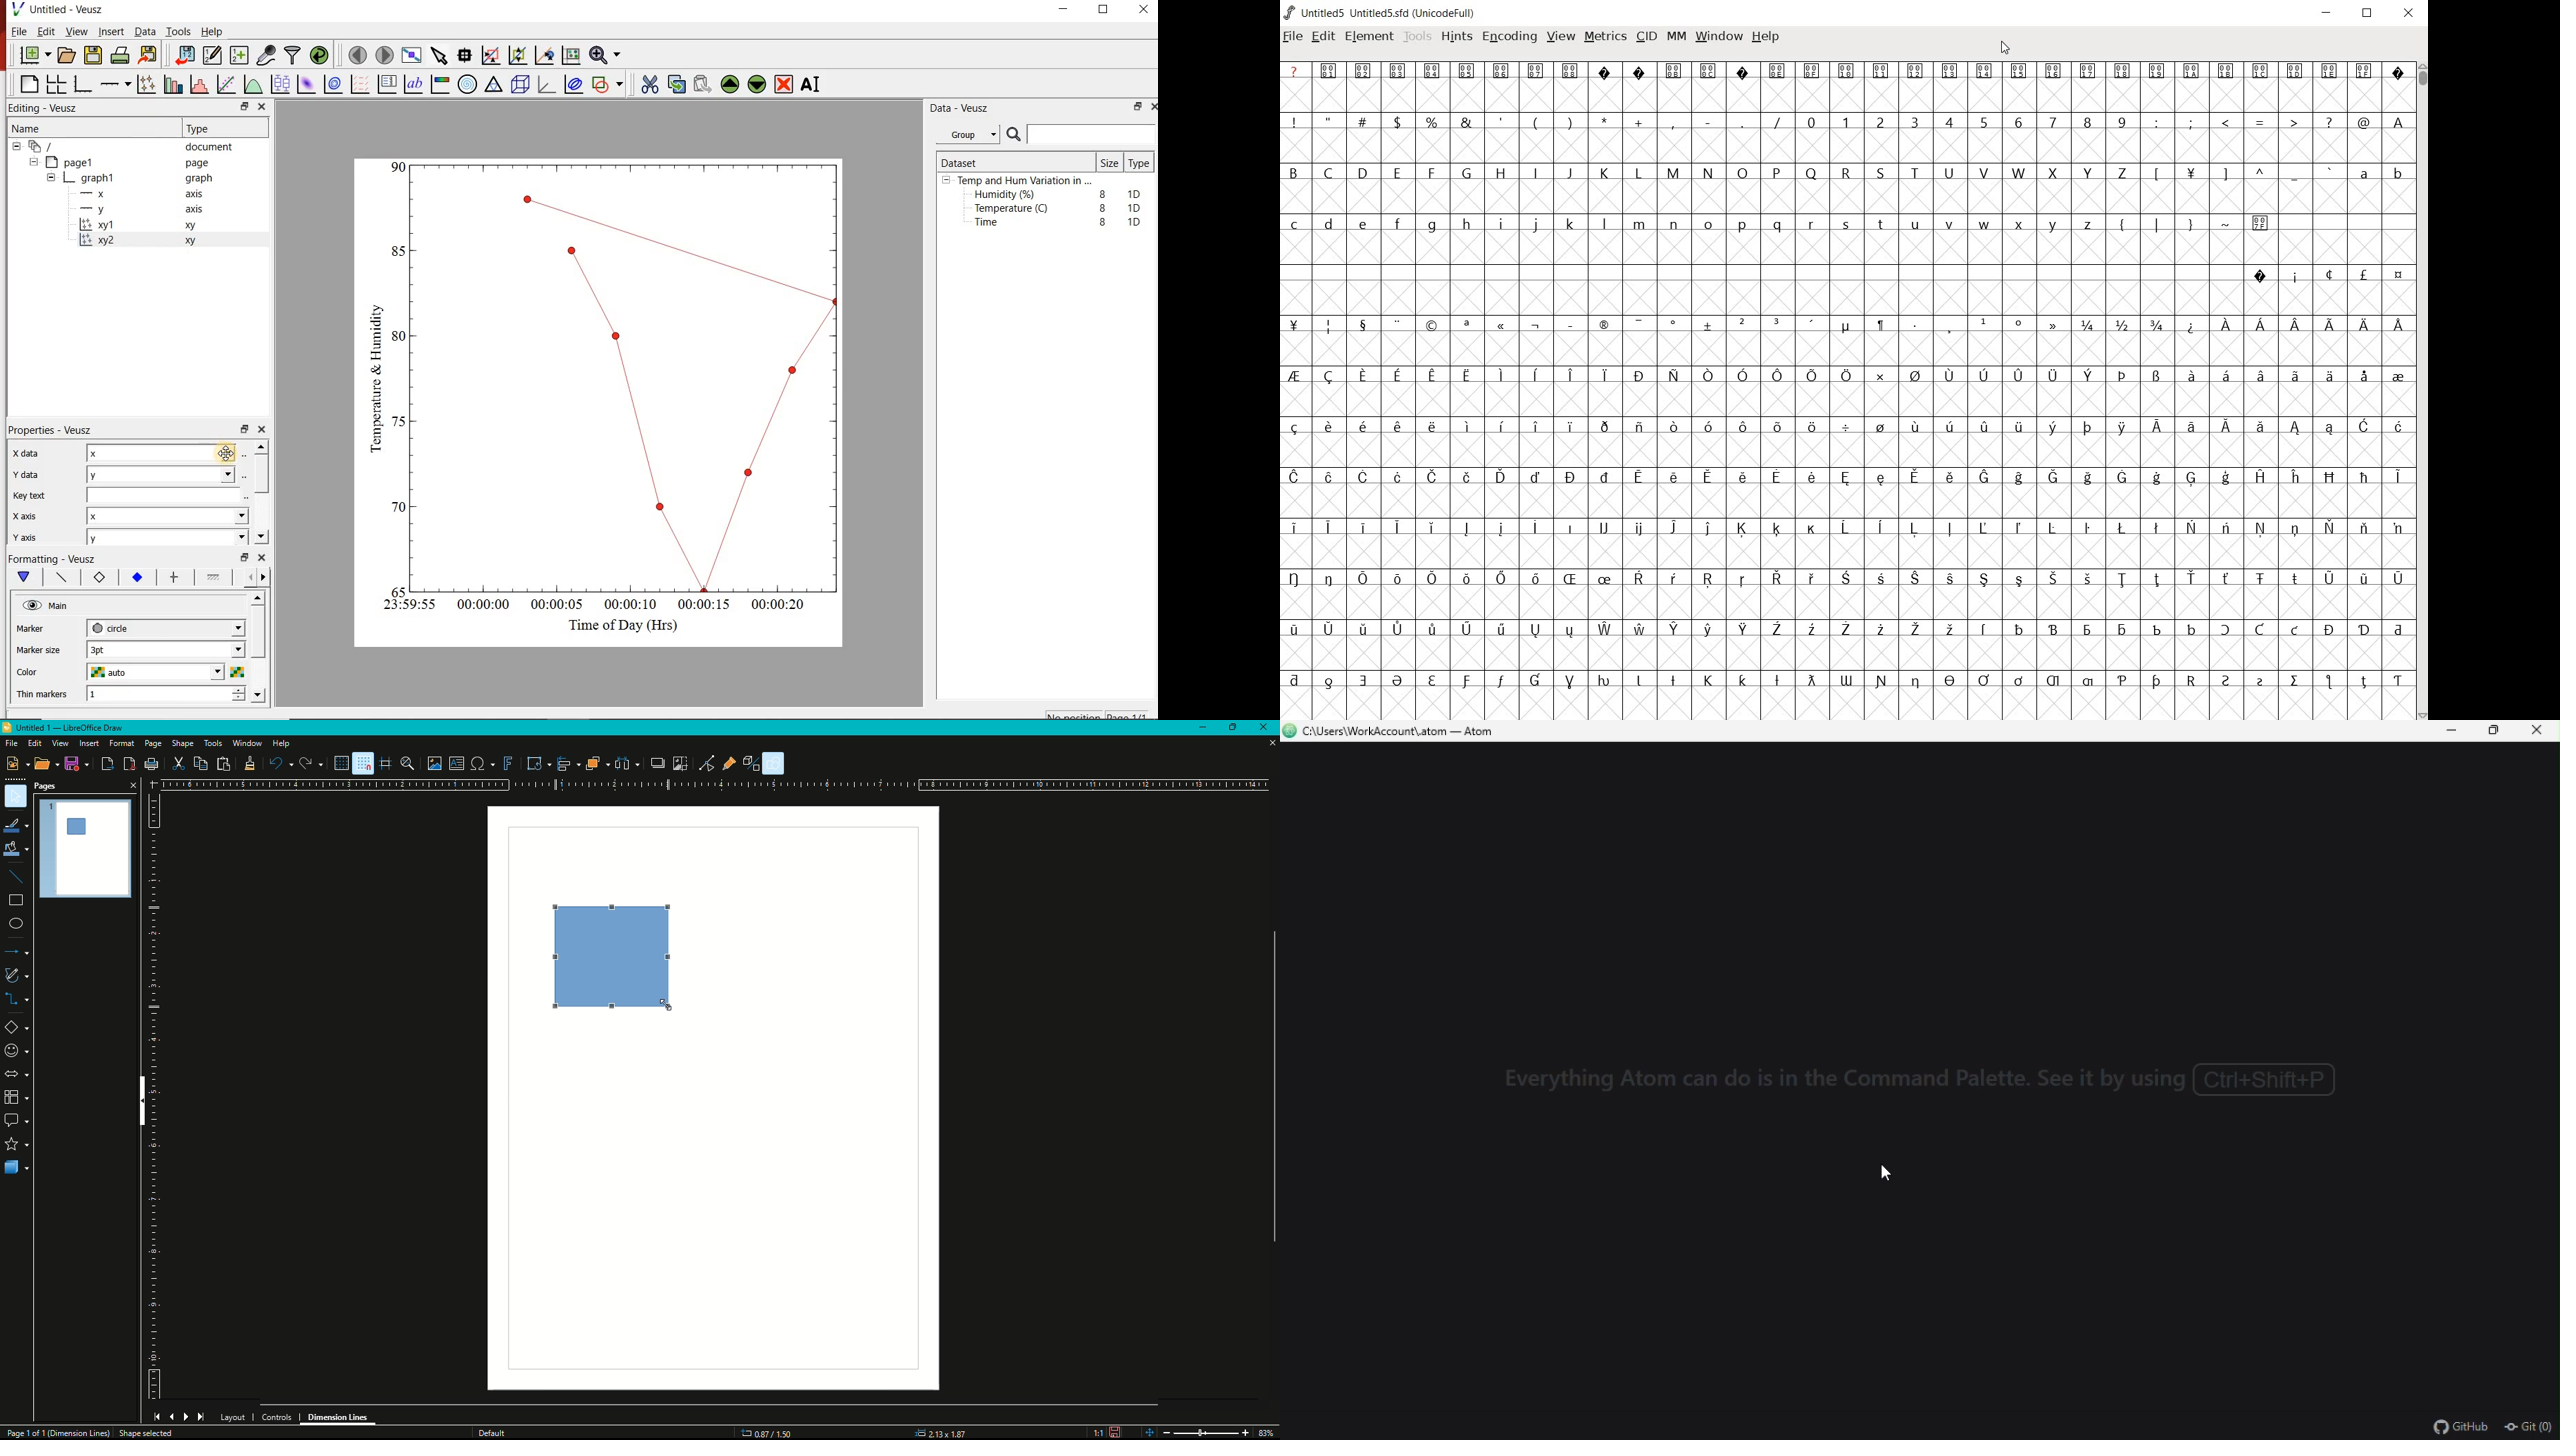 This screenshot has height=1456, width=2576. What do you see at coordinates (139, 1103) in the screenshot?
I see `Hide` at bounding box center [139, 1103].